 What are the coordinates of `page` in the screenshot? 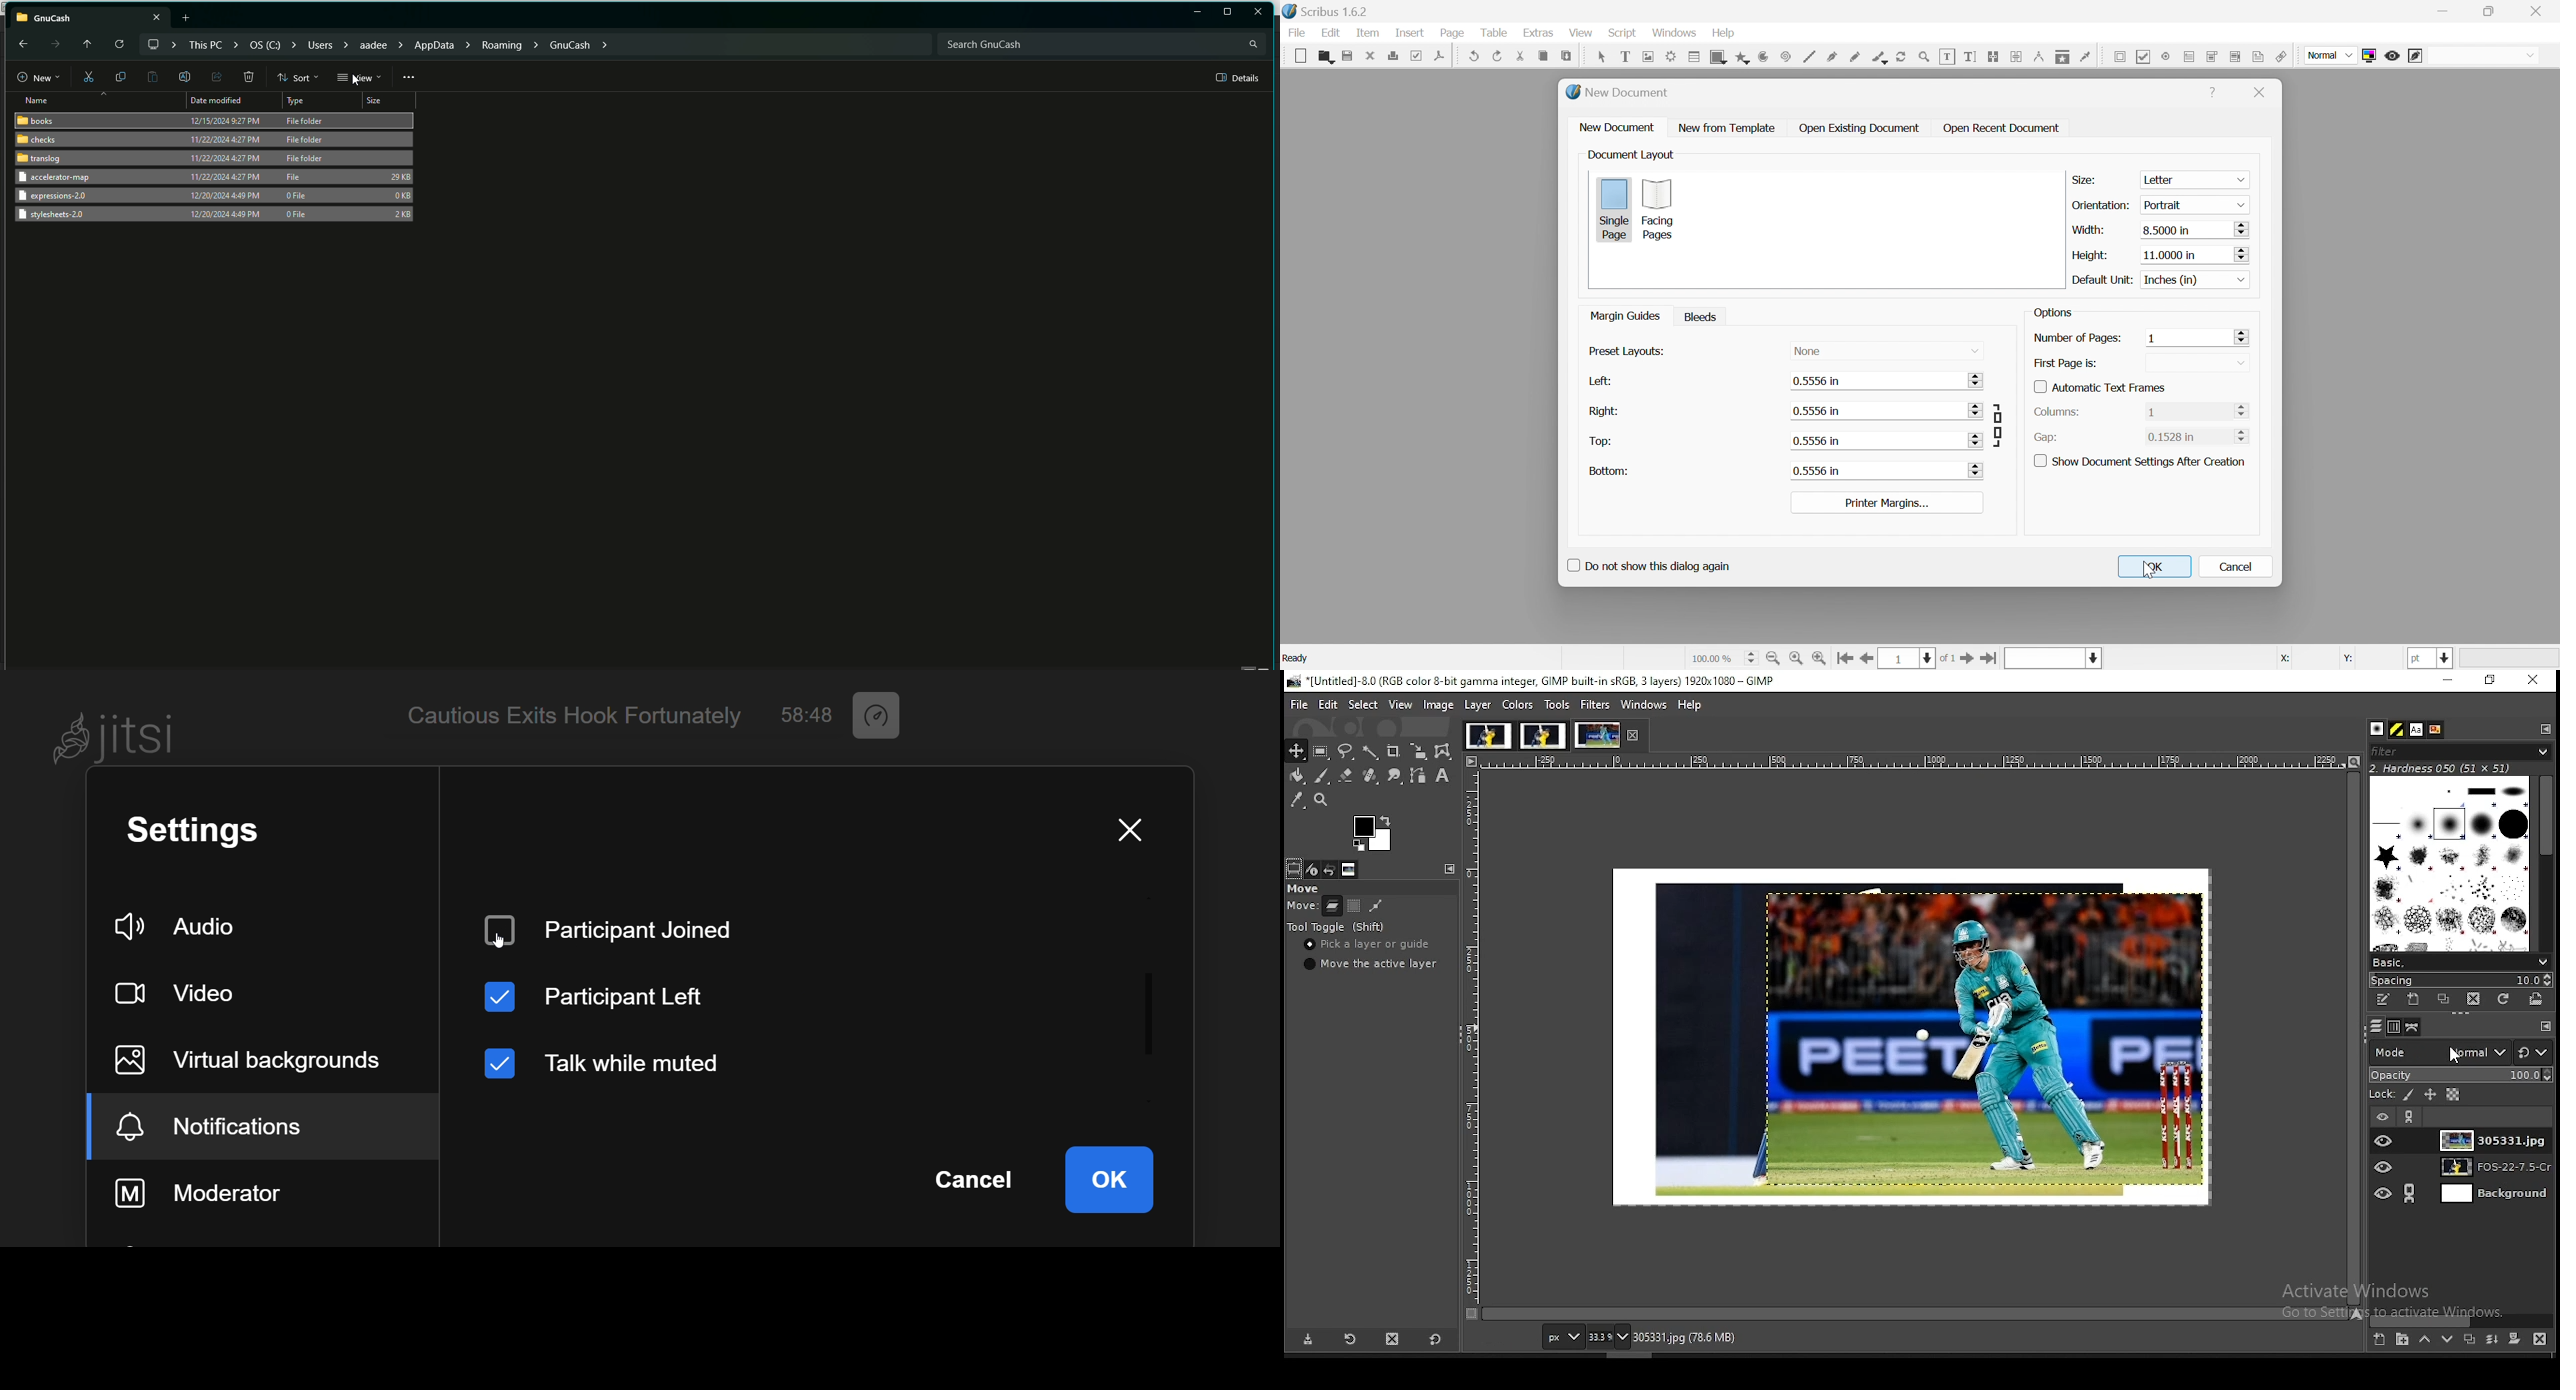 It's located at (1453, 33).